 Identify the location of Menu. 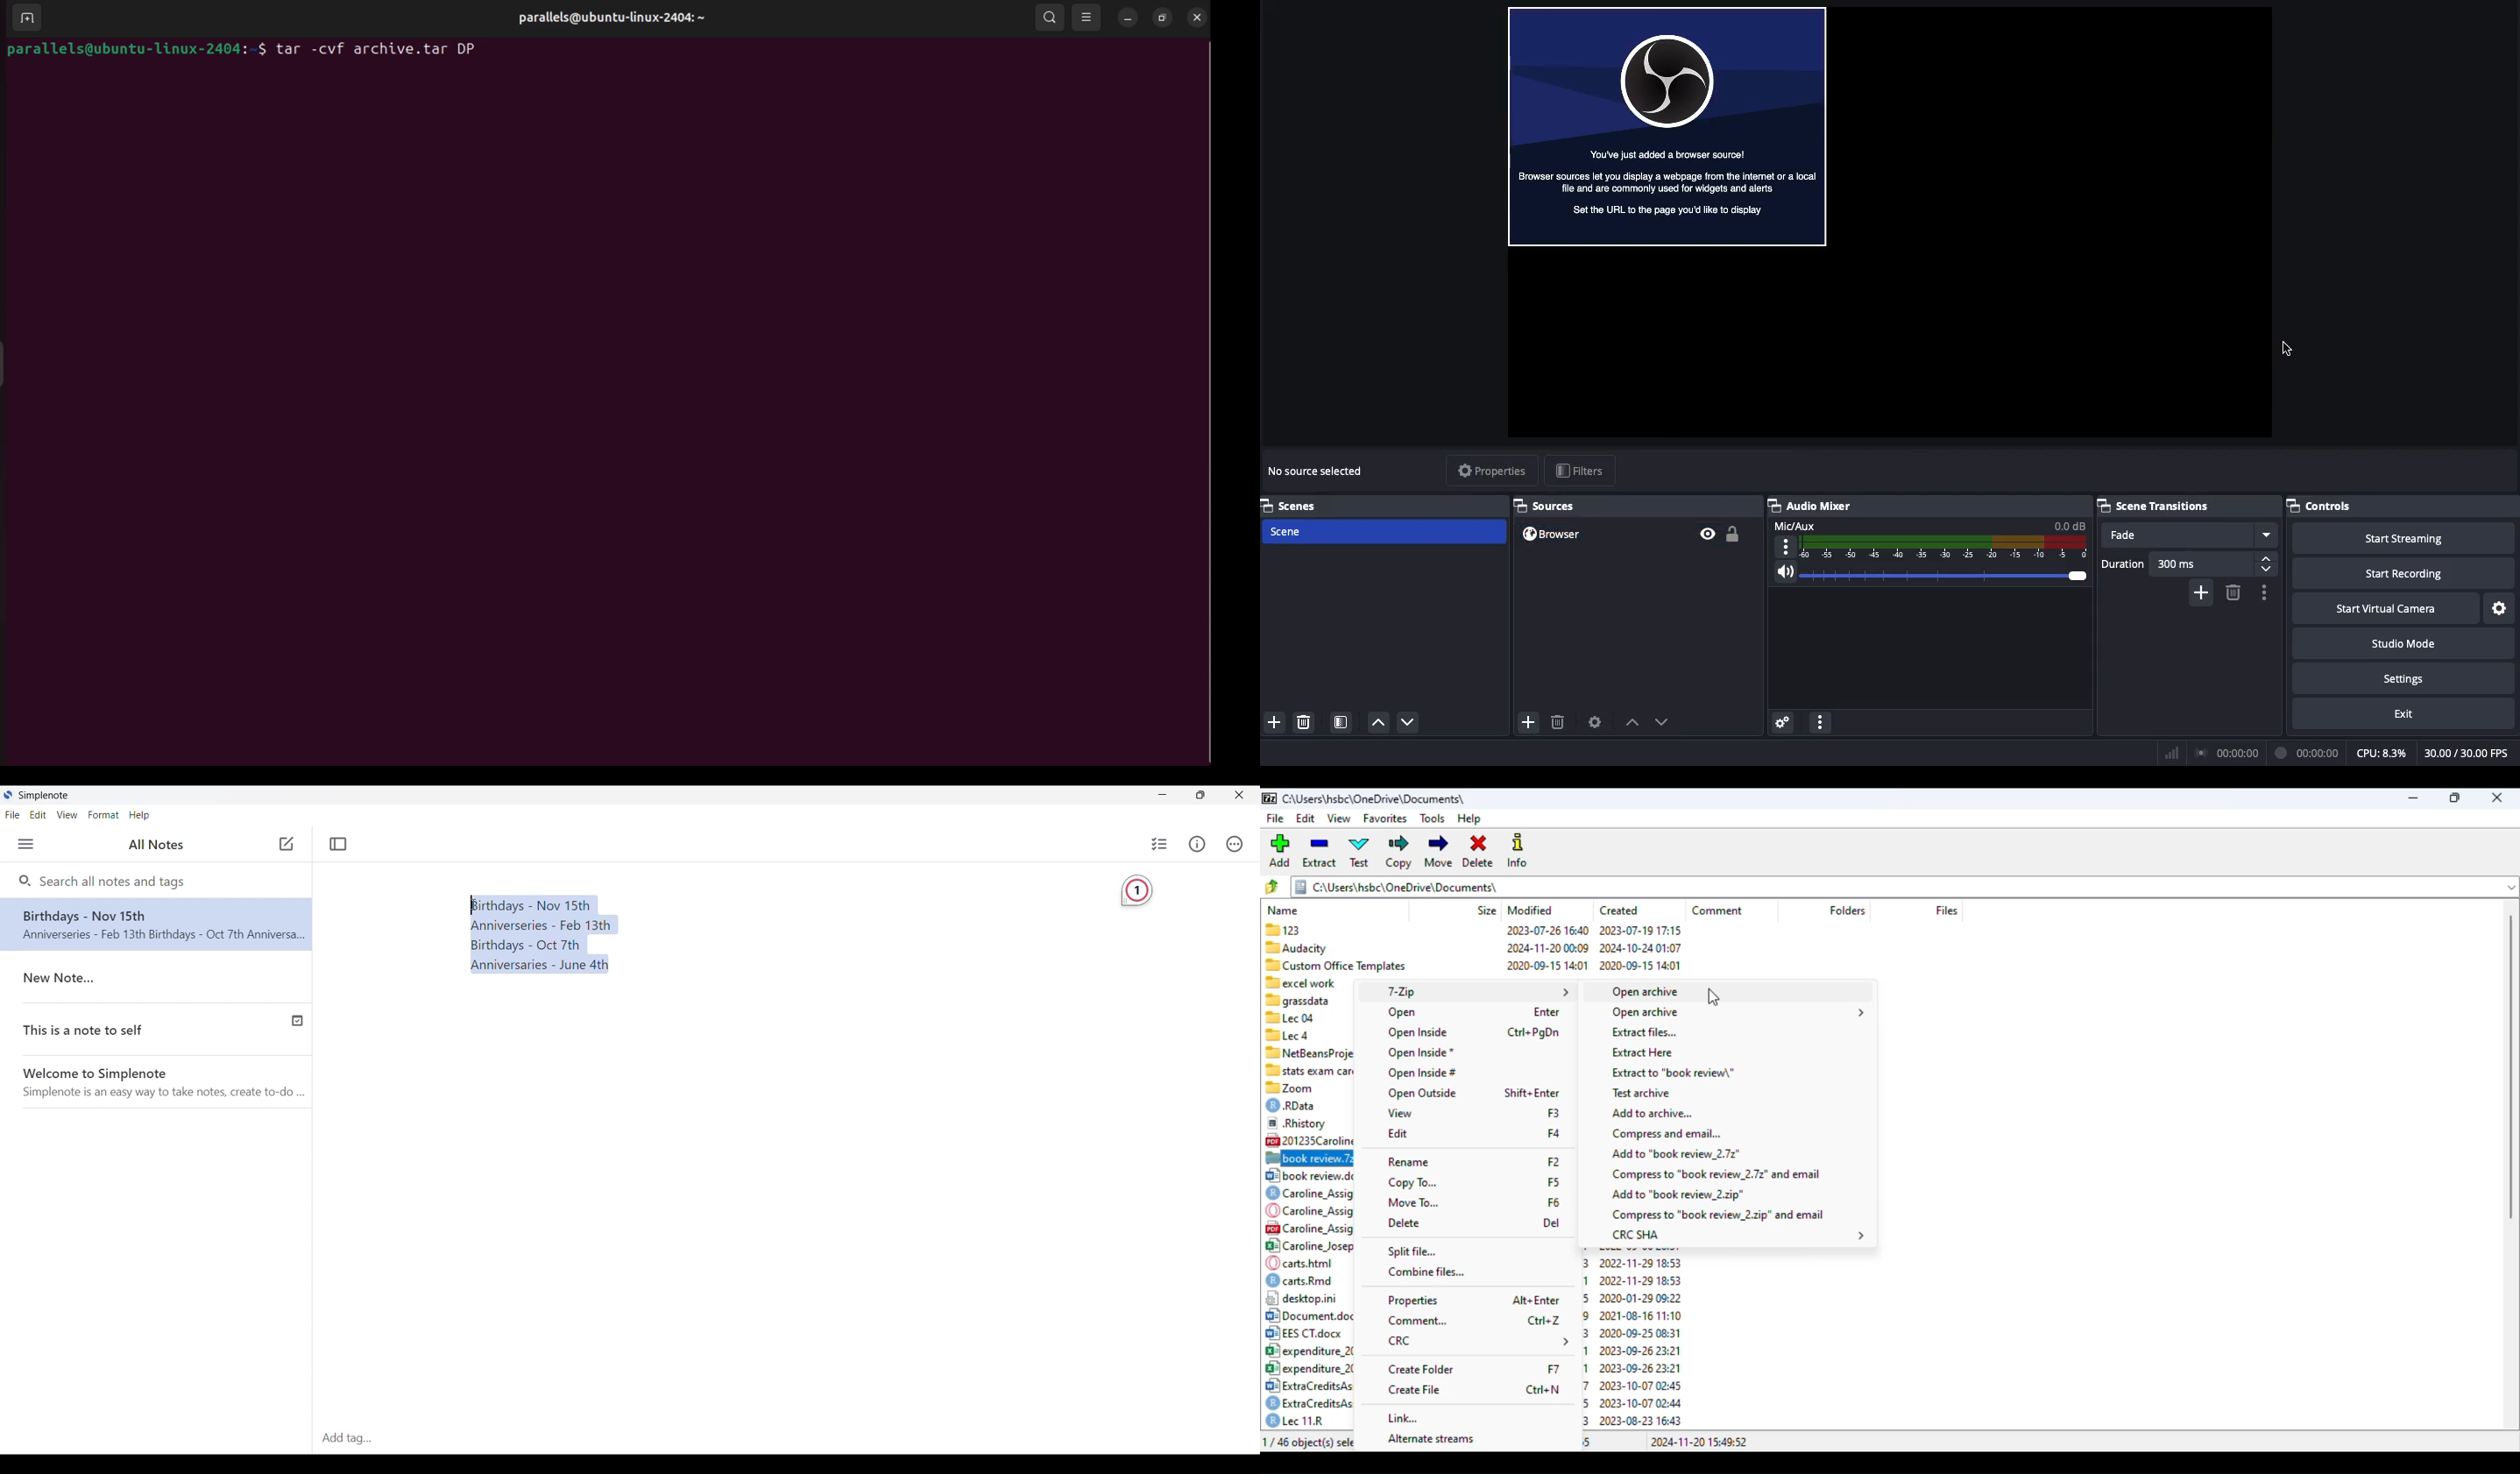
(26, 844).